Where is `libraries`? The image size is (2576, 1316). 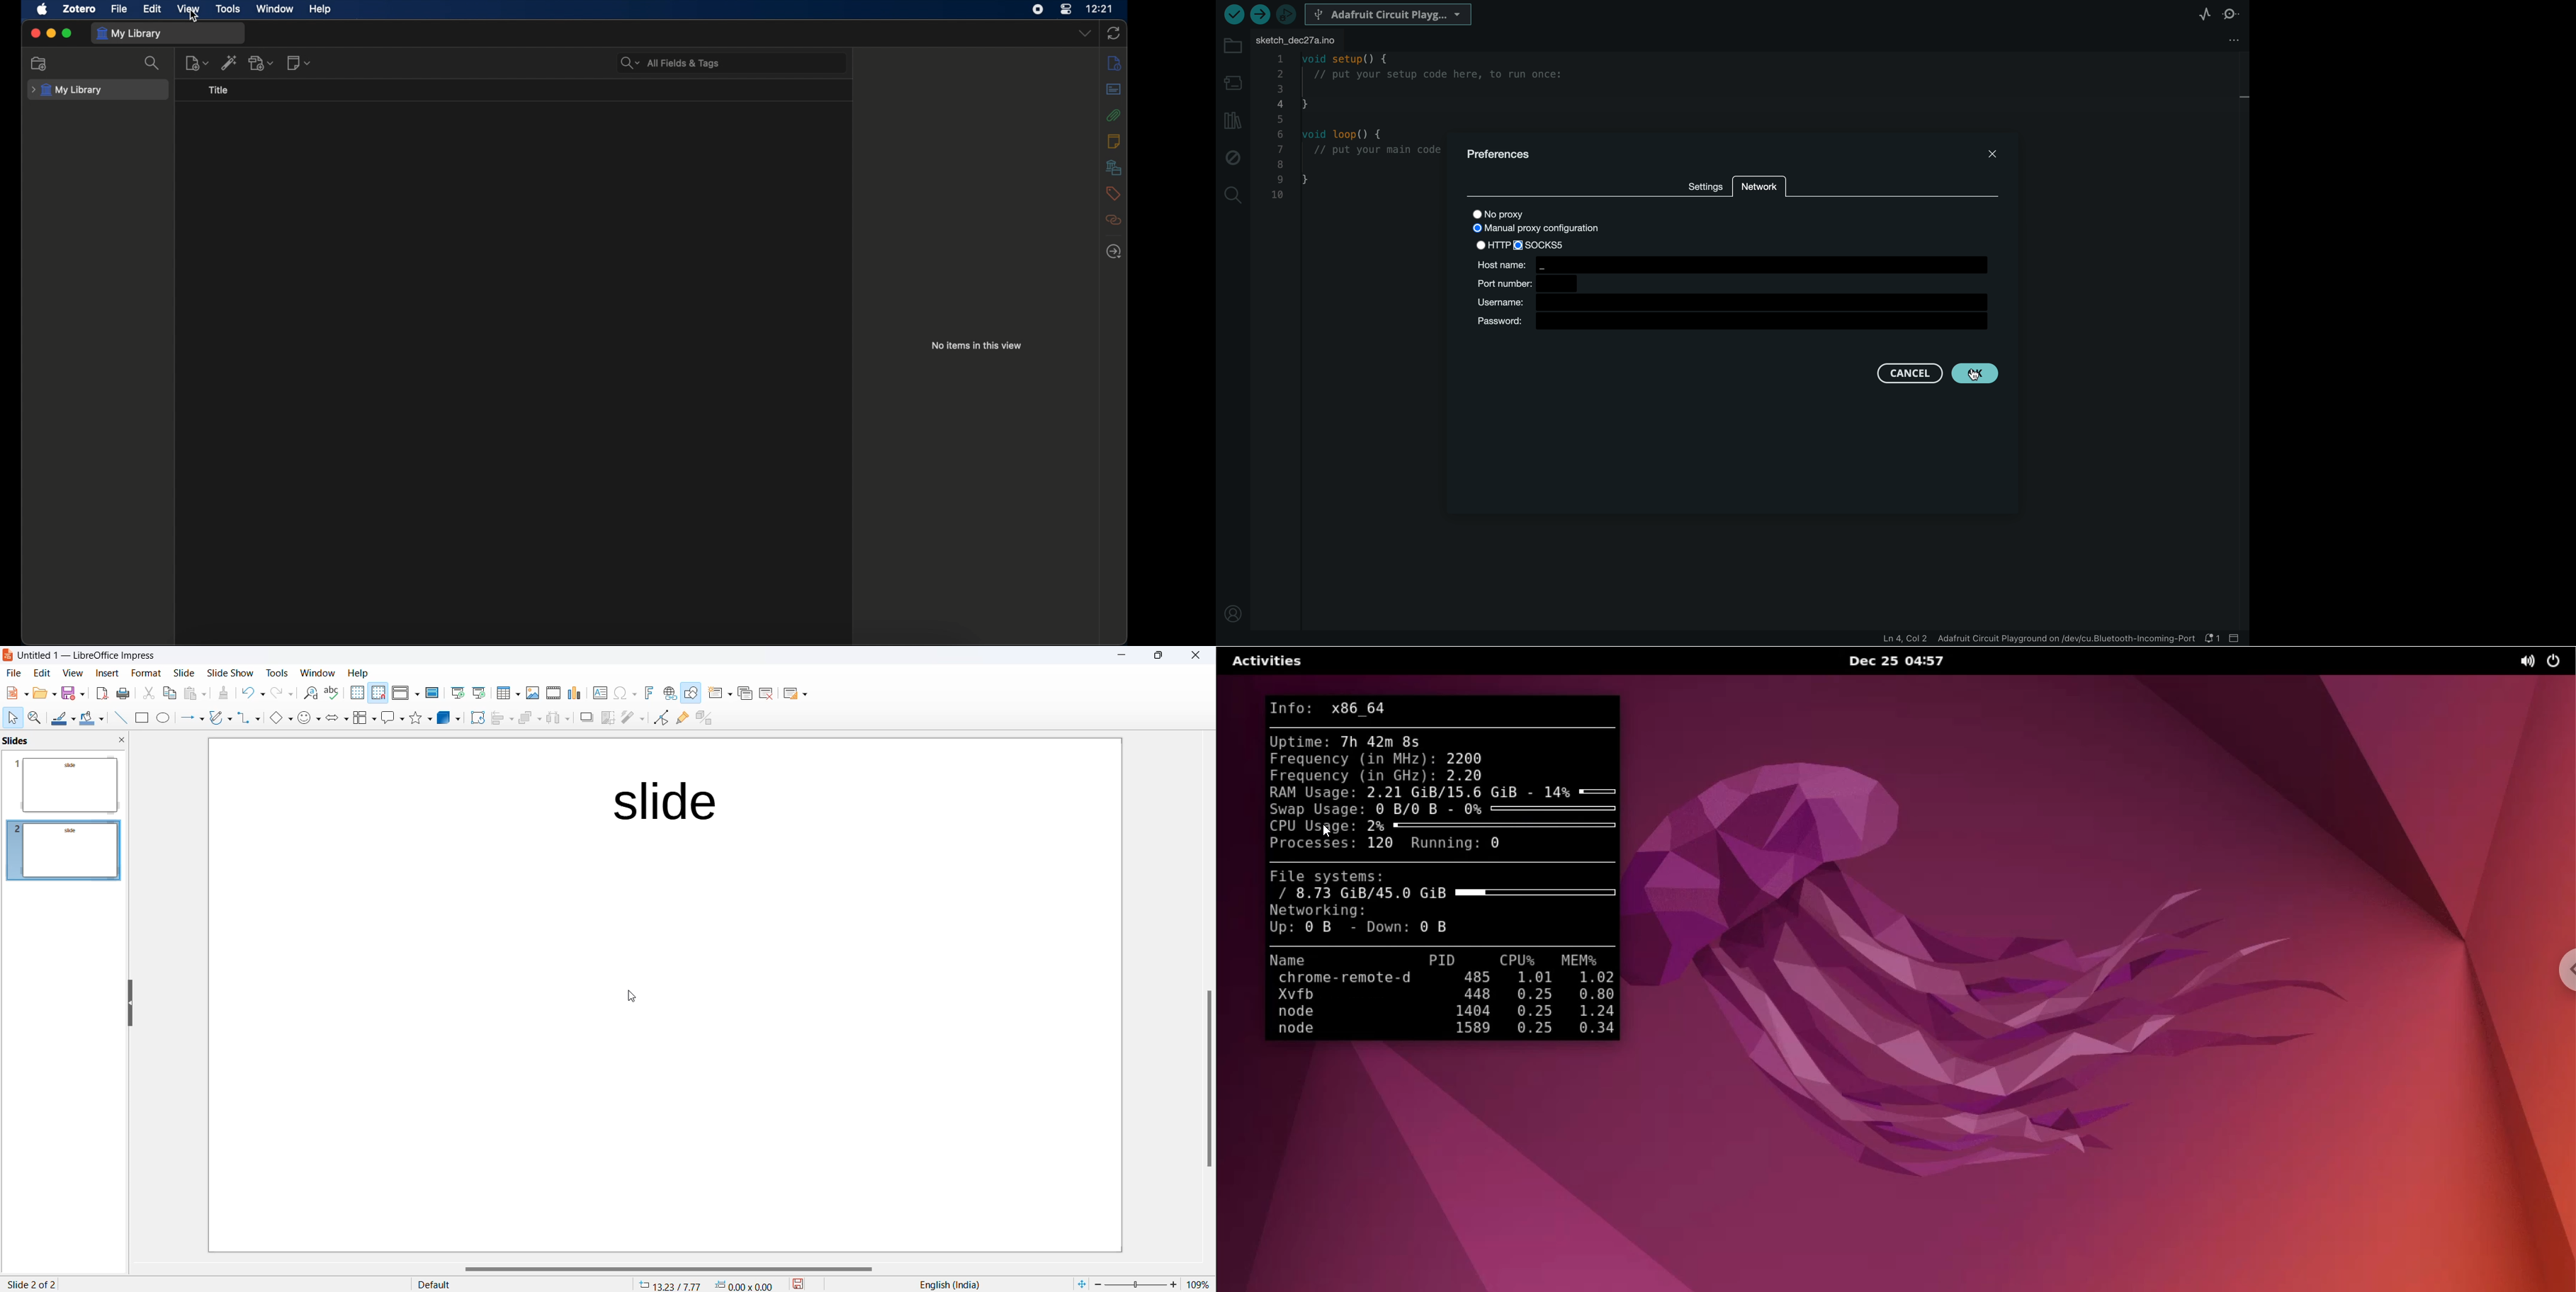
libraries is located at coordinates (1114, 167).